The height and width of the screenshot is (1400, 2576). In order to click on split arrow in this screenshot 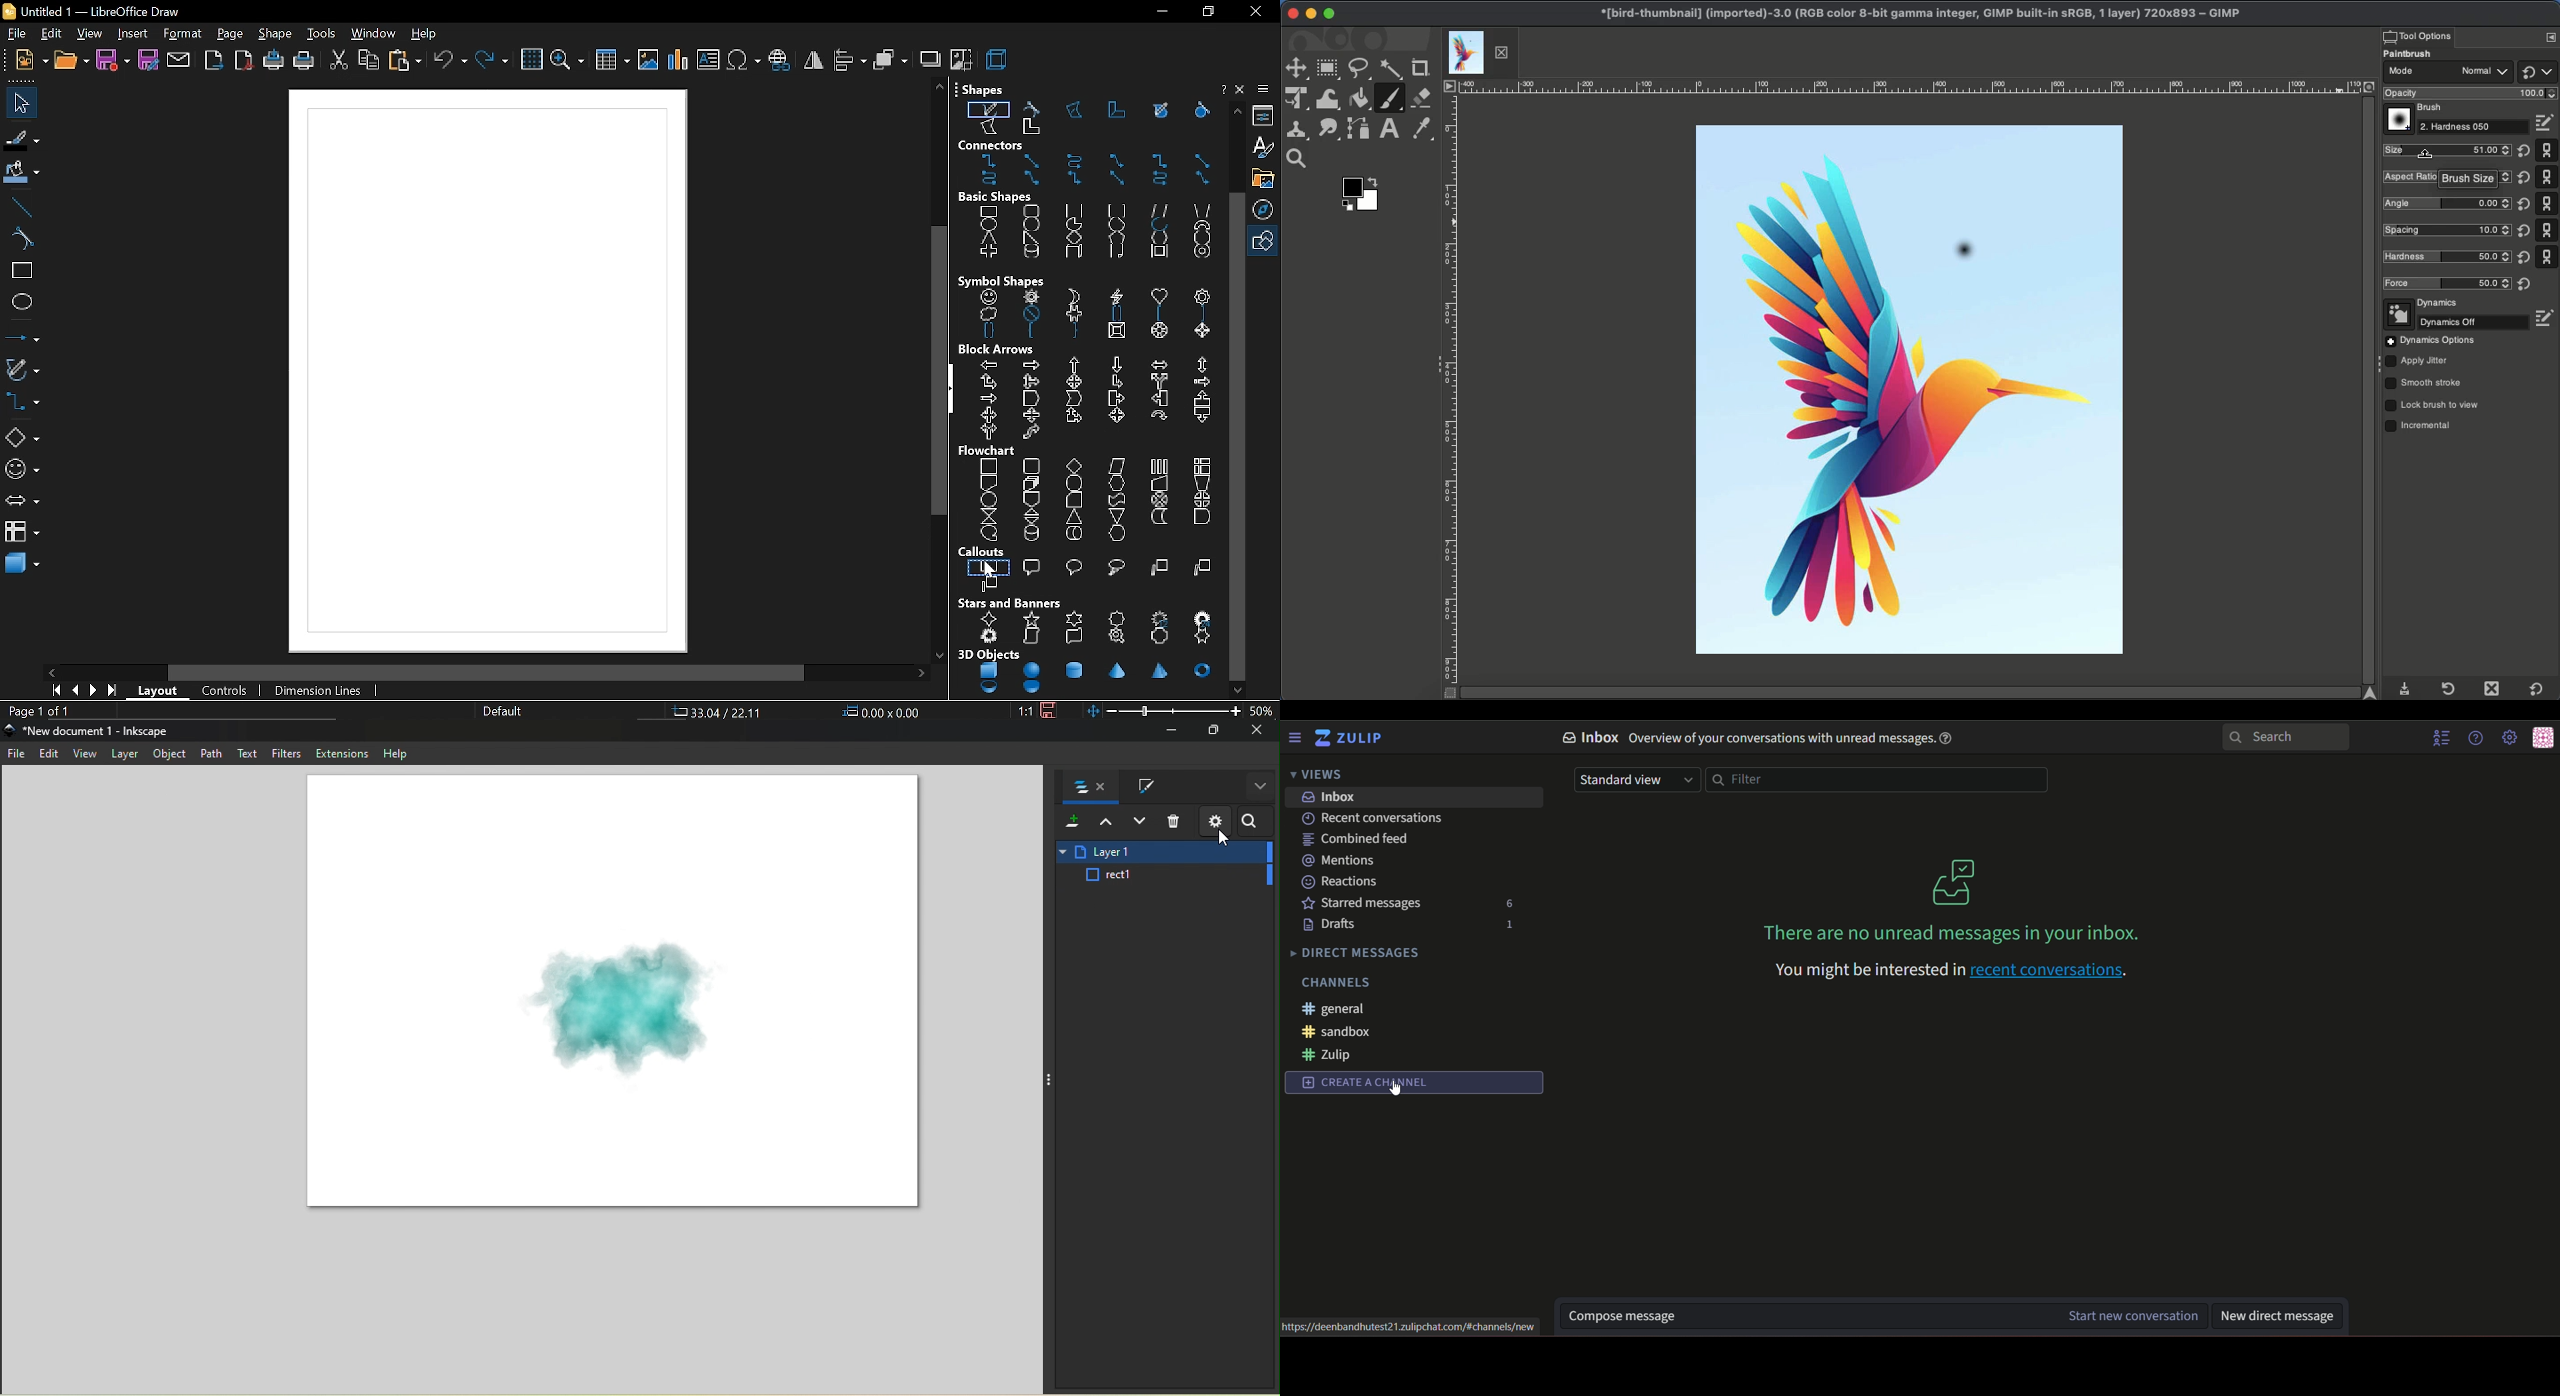, I will do `click(1159, 382)`.